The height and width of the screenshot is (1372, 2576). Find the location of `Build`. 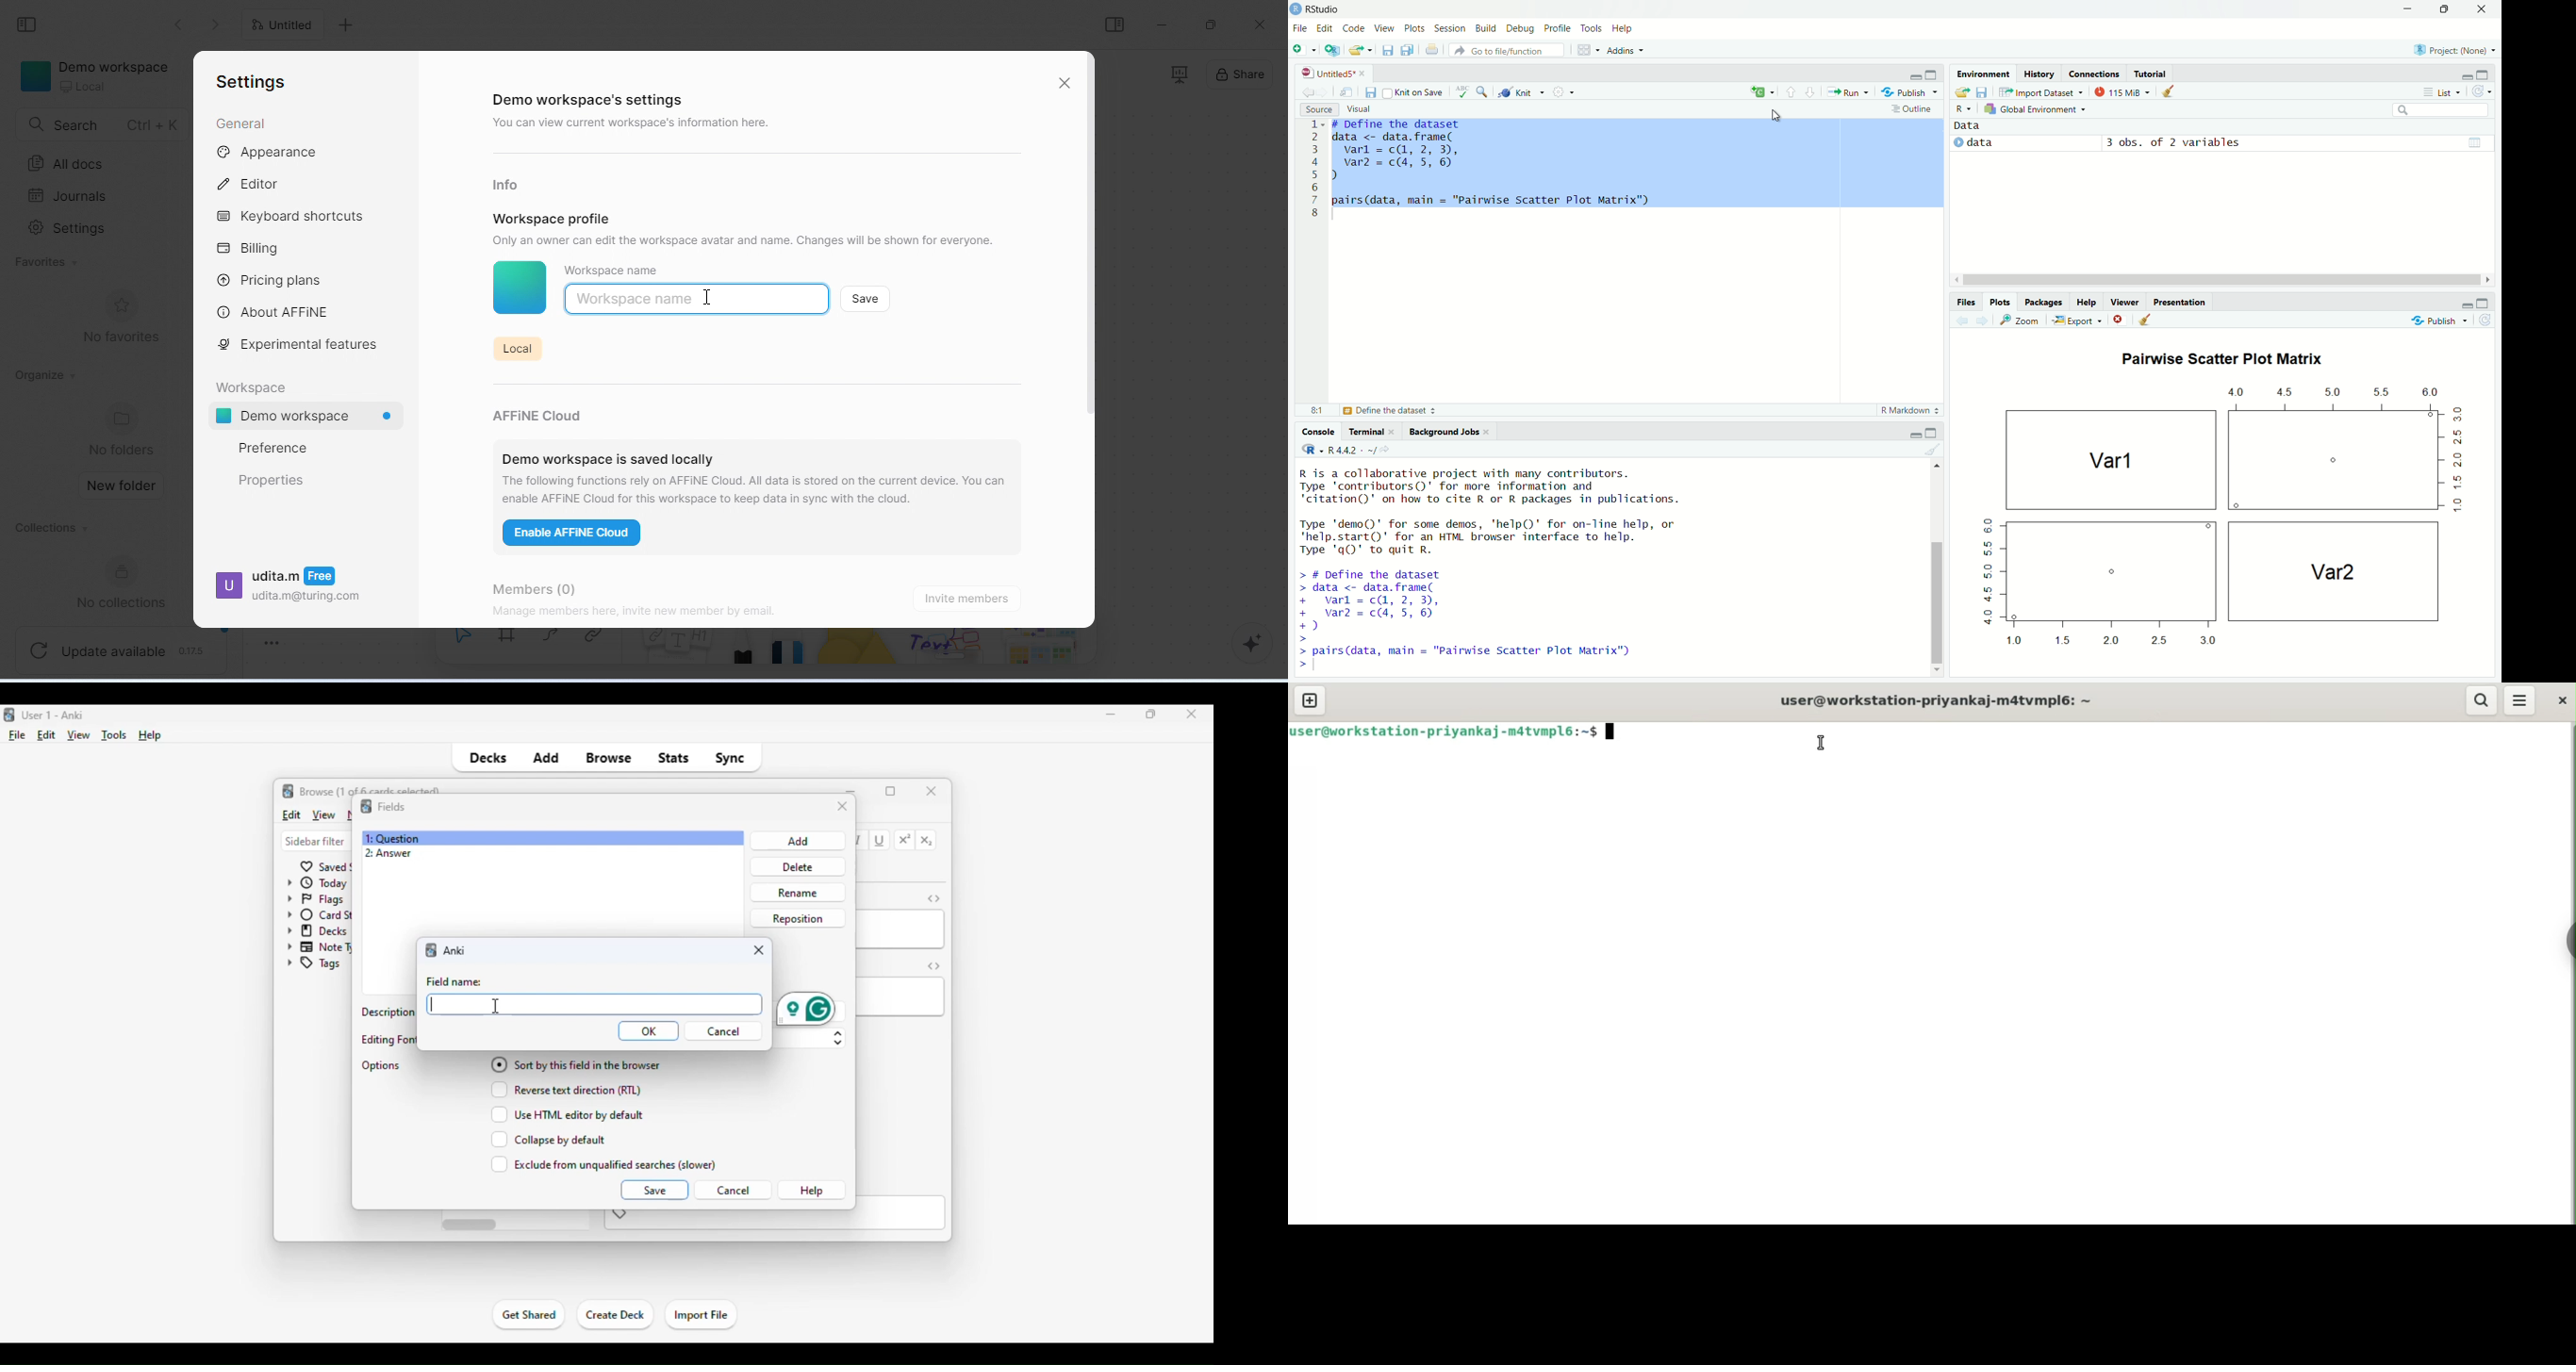

Build is located at coordinates (1487, 28).